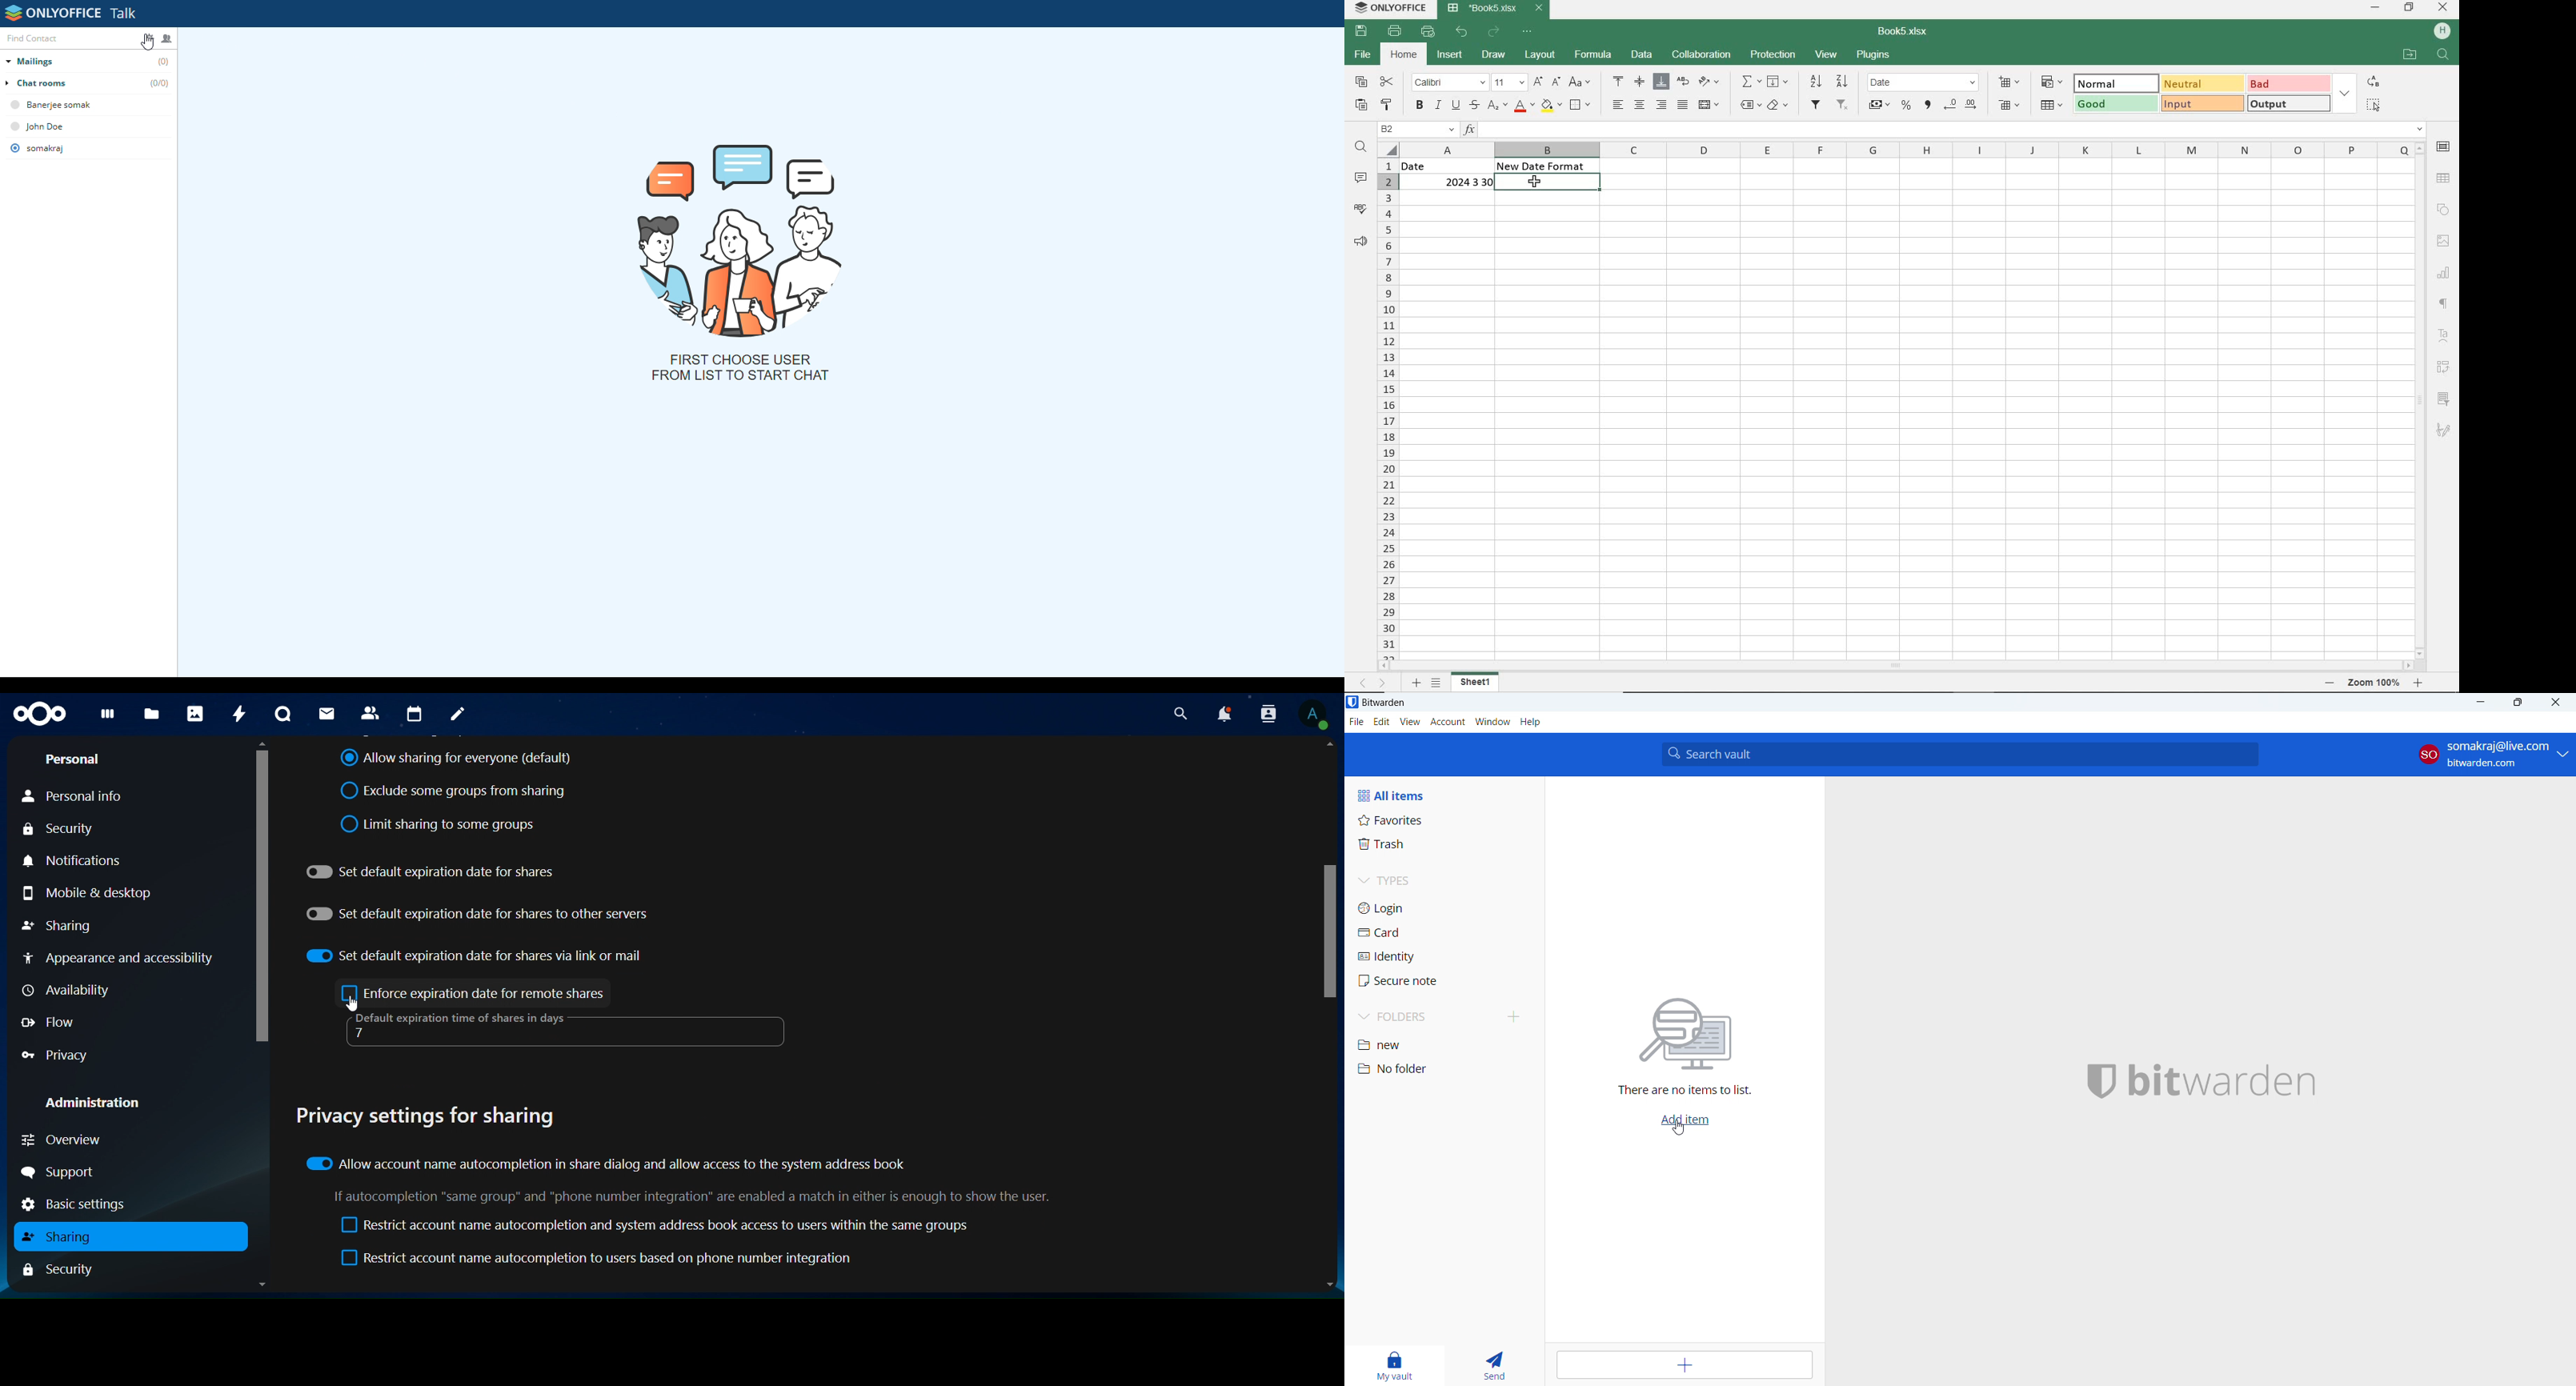  I want to click on security, so click(60, 829).